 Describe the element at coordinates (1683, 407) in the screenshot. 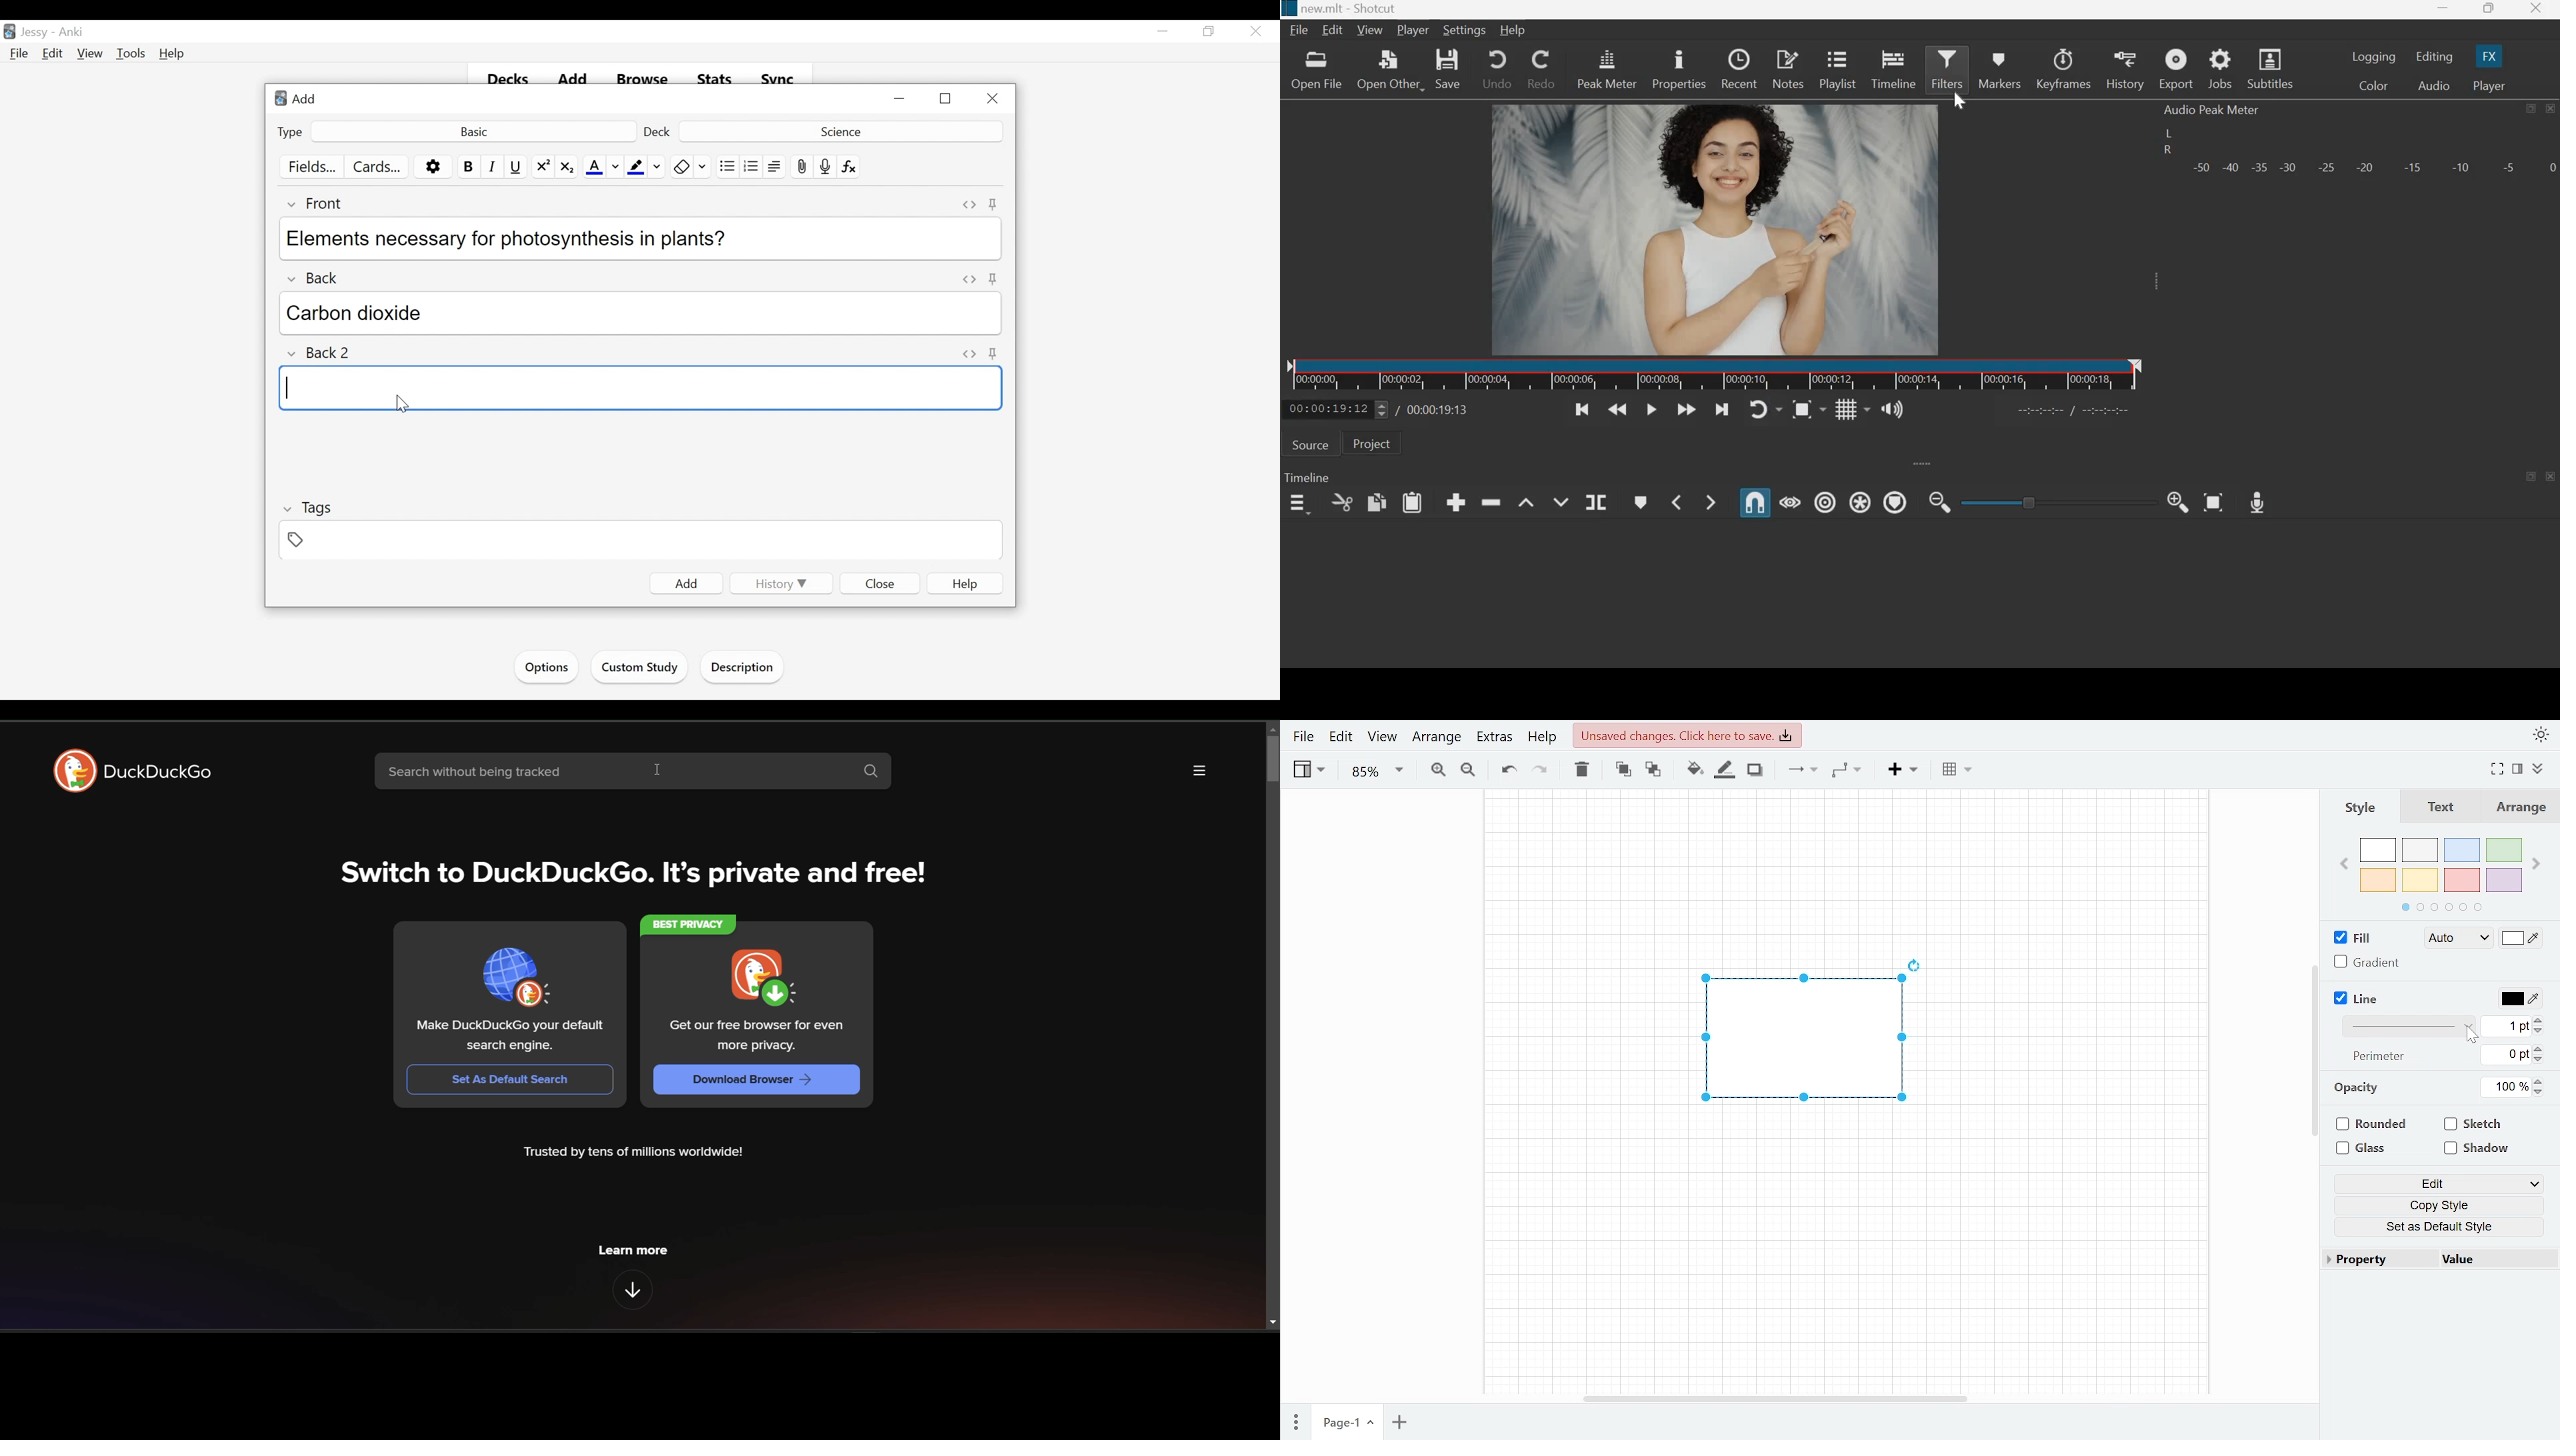

I see `Play quickly forwards` at that location.